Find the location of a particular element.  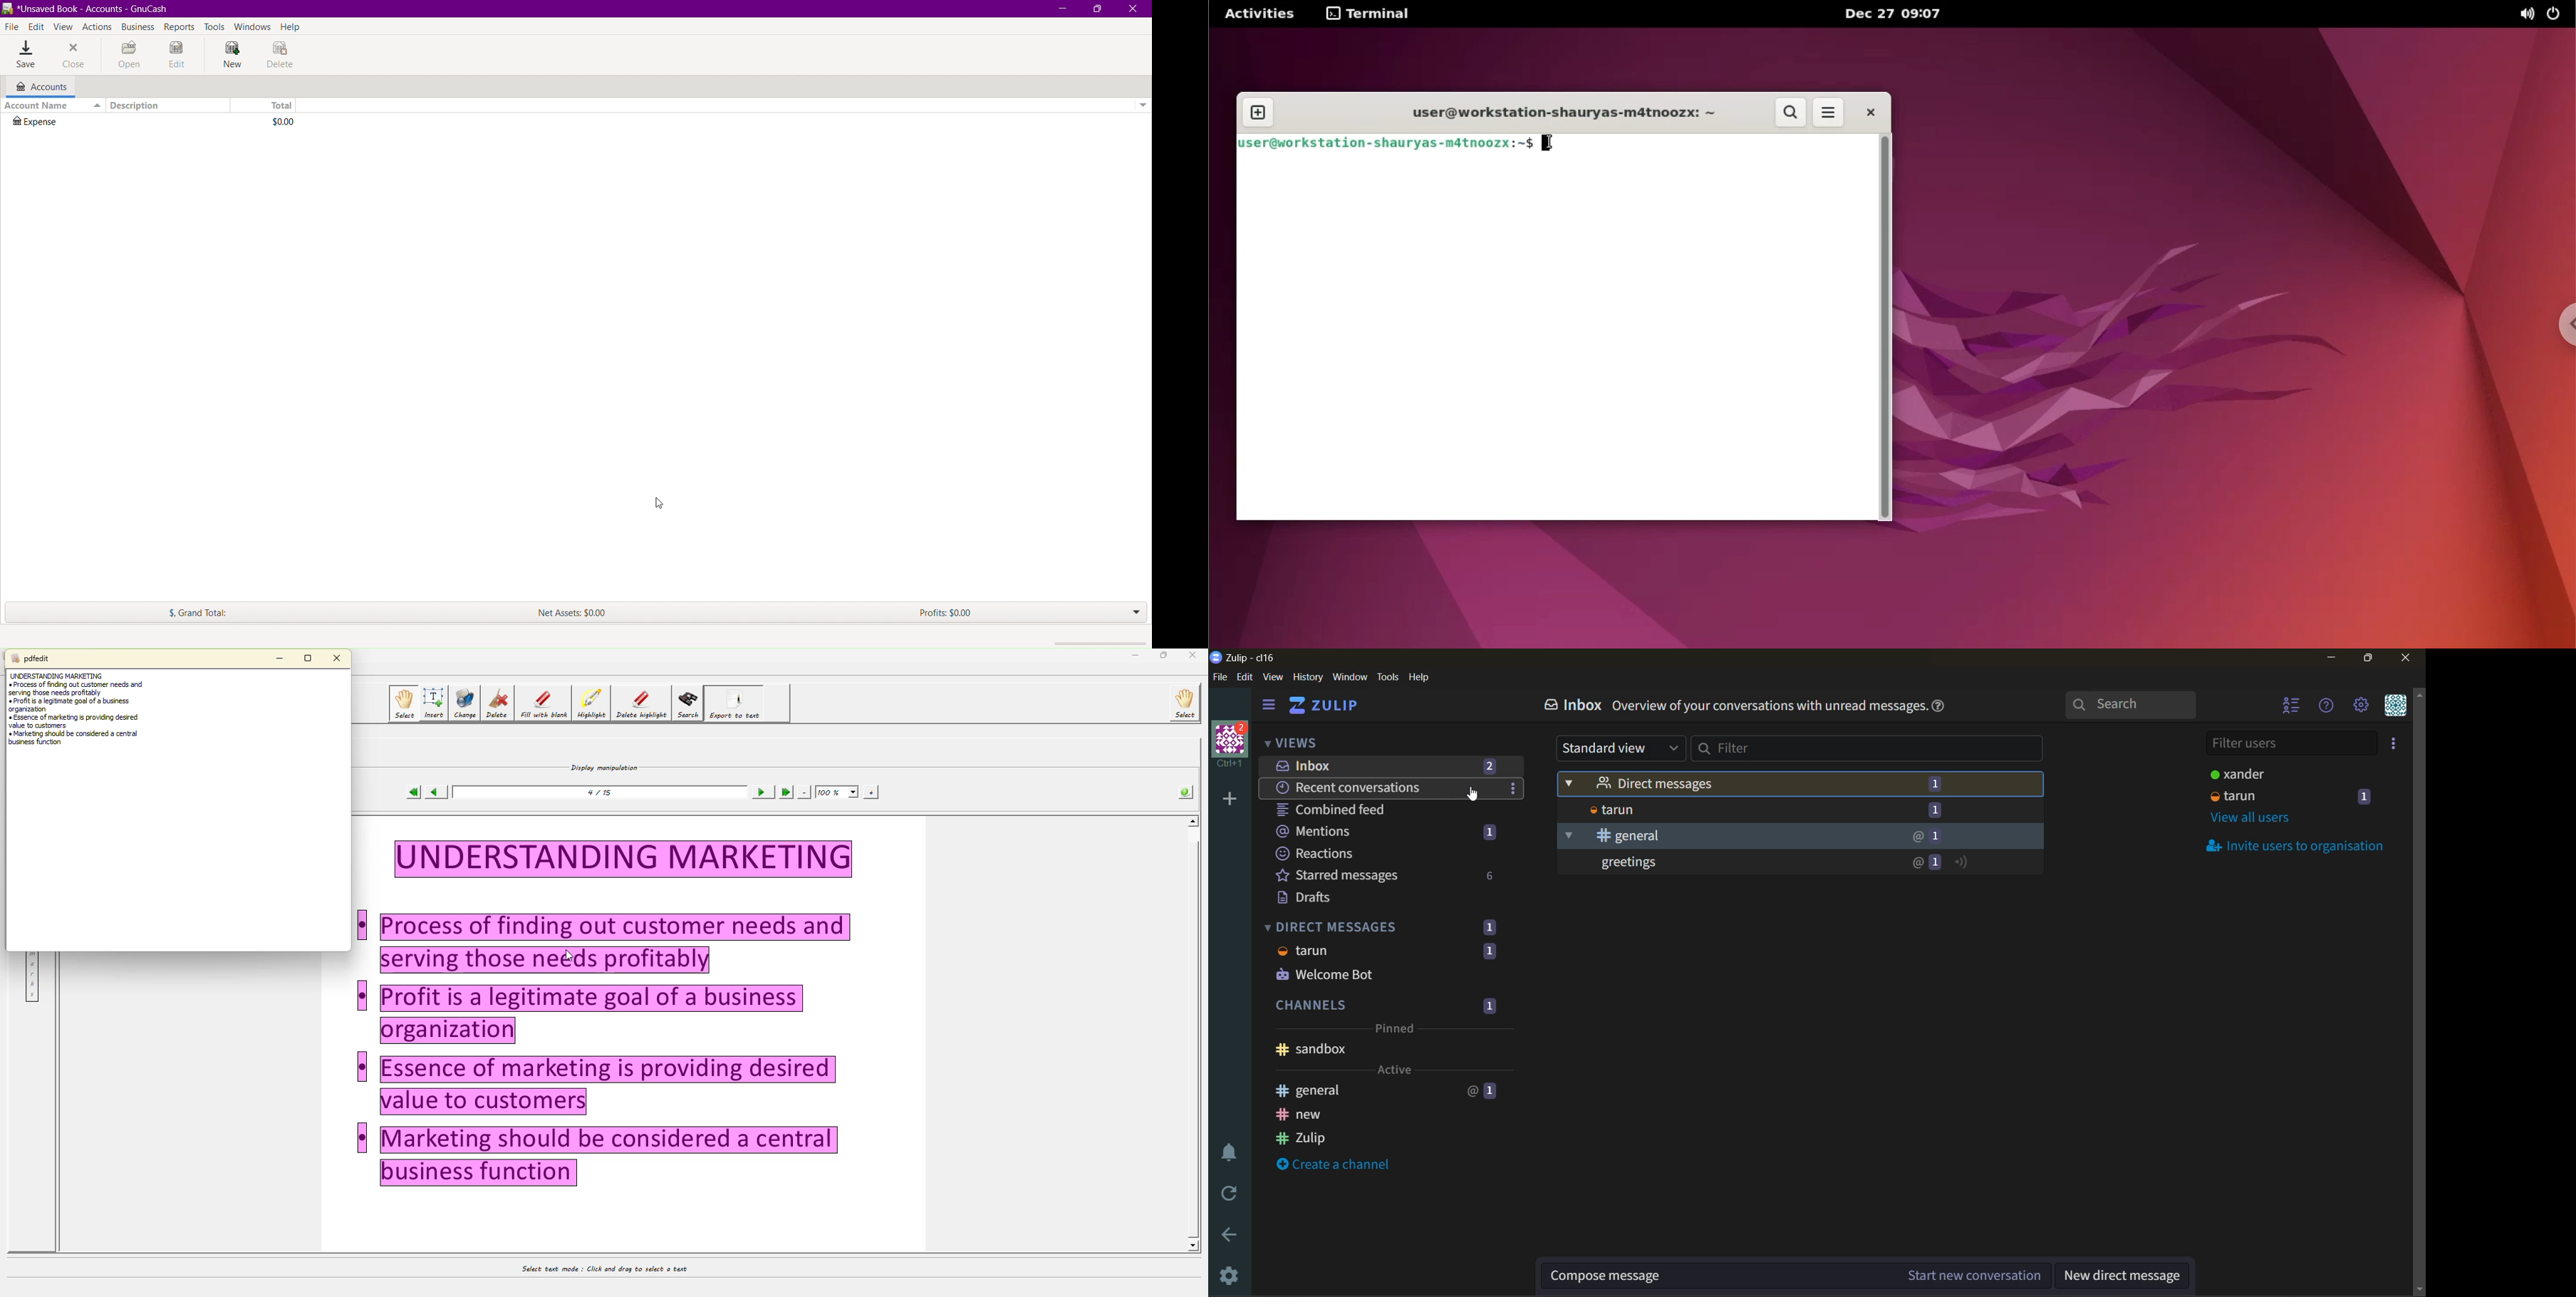

1 message is located at coordinates (1938, 836).